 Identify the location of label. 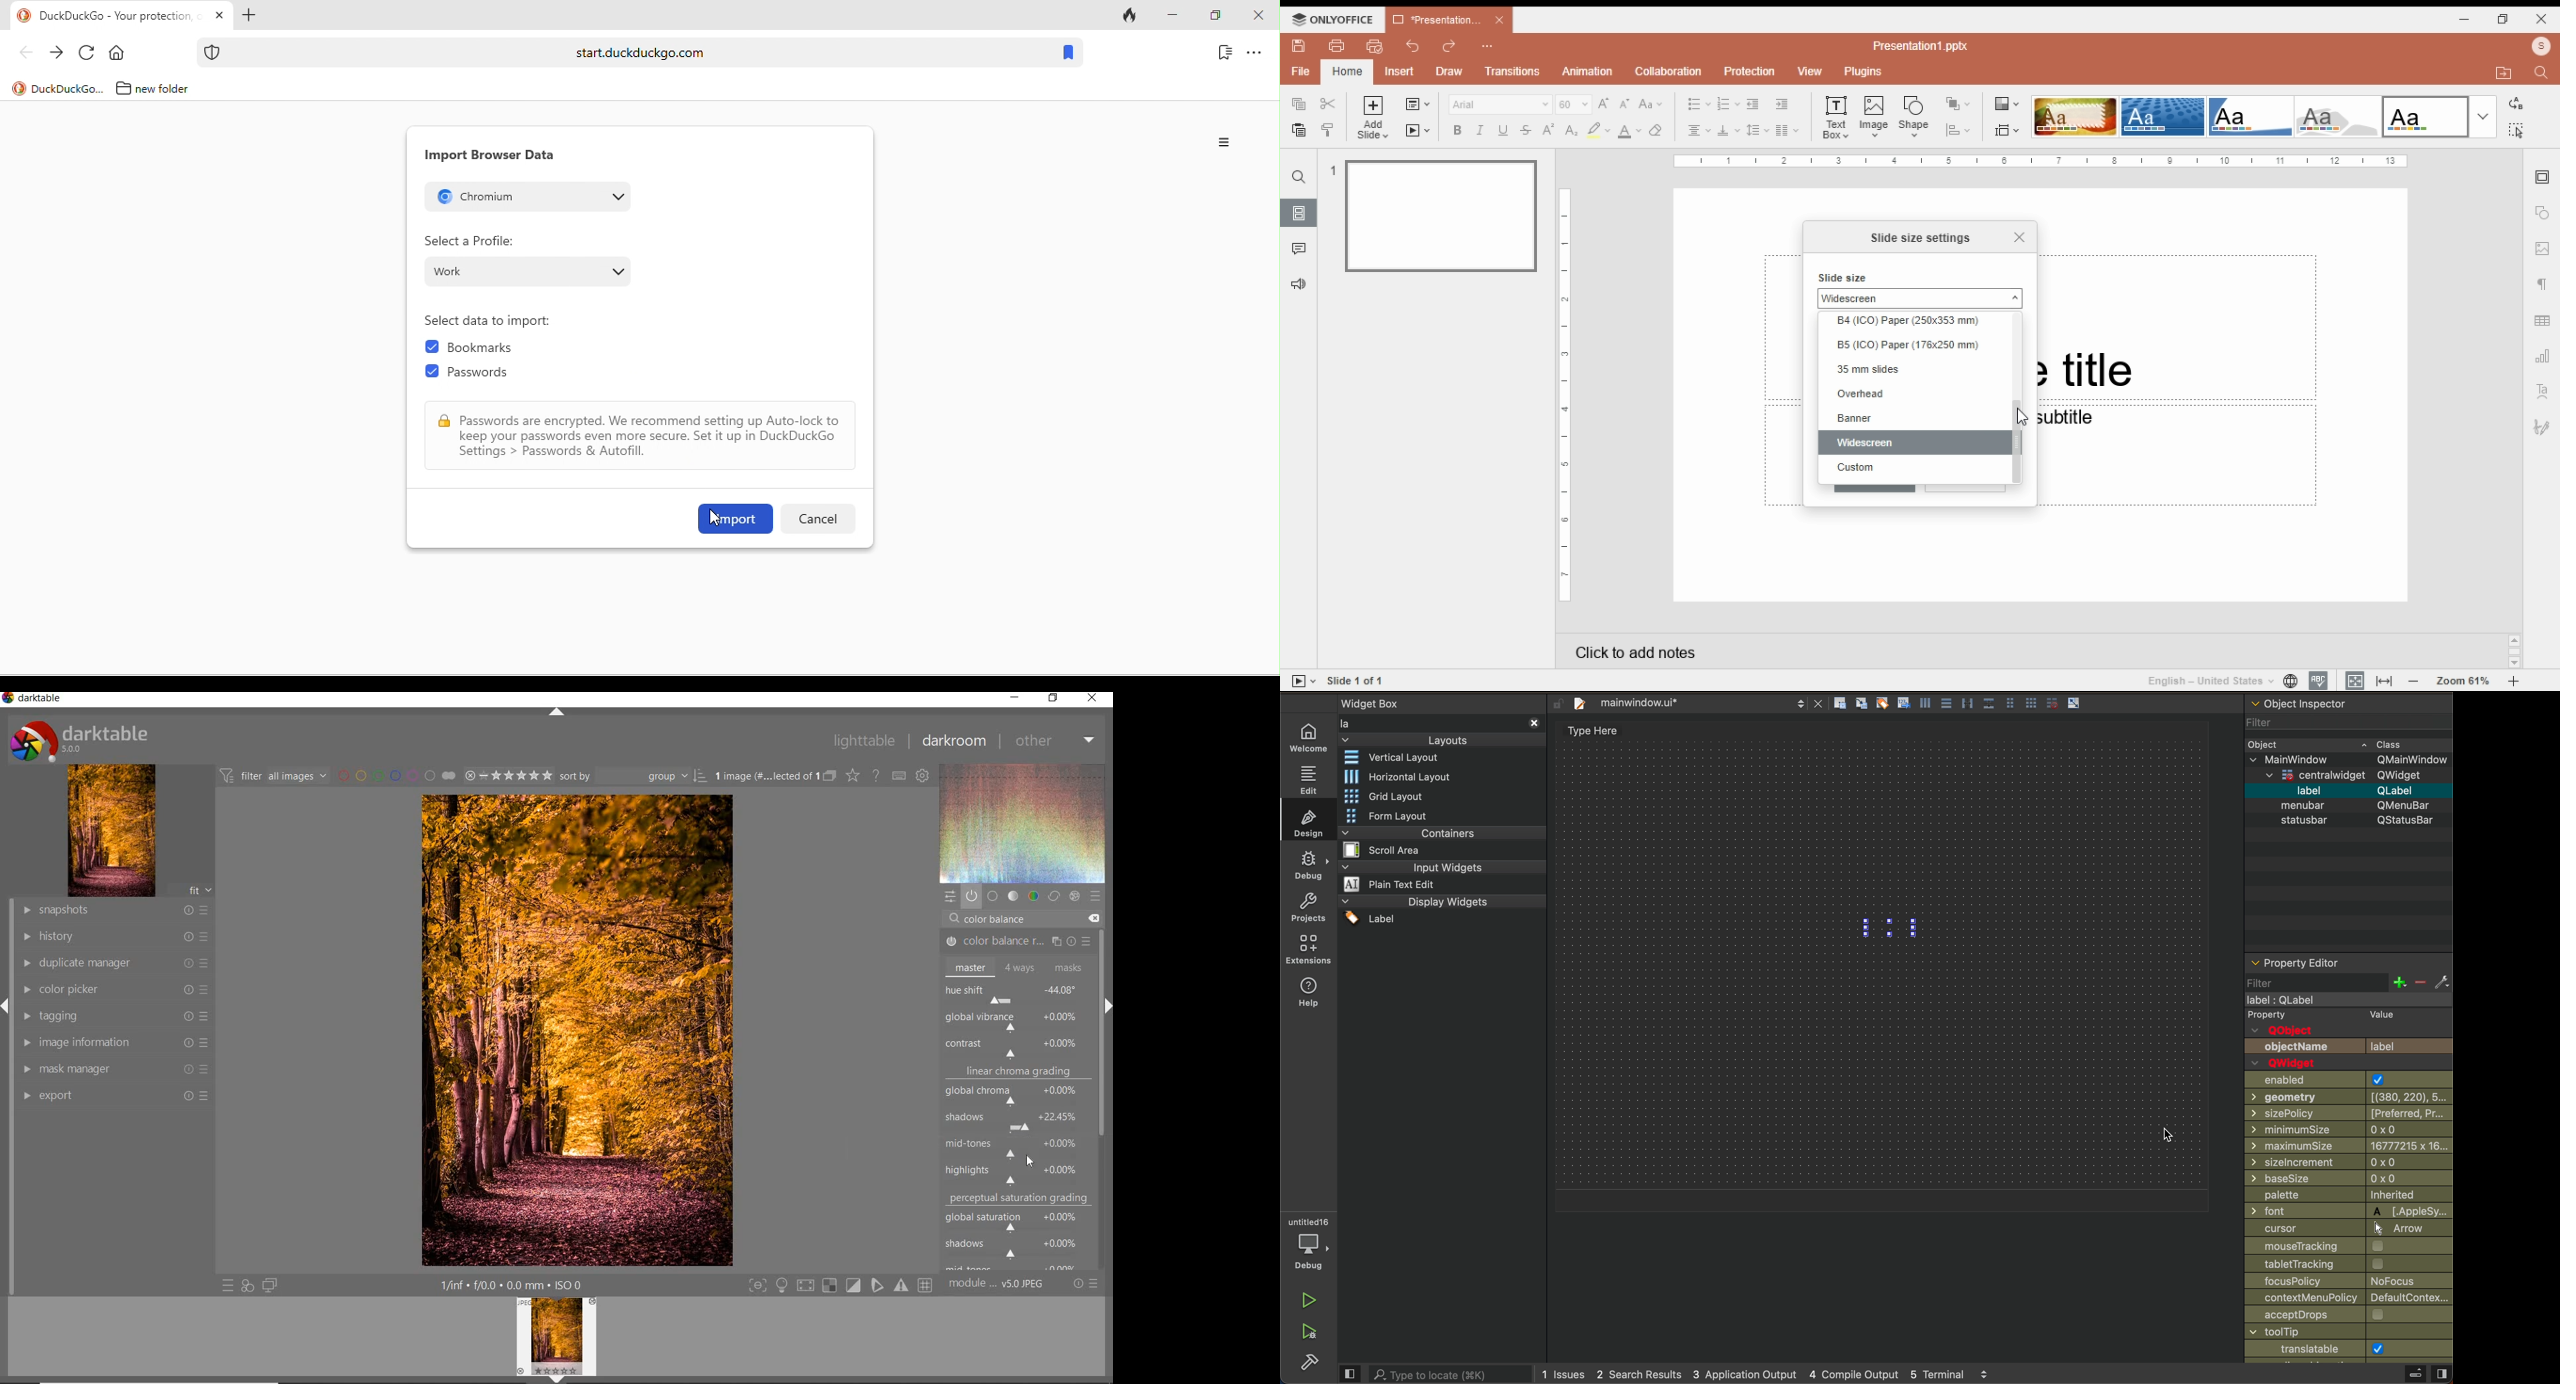
(2349, 790).